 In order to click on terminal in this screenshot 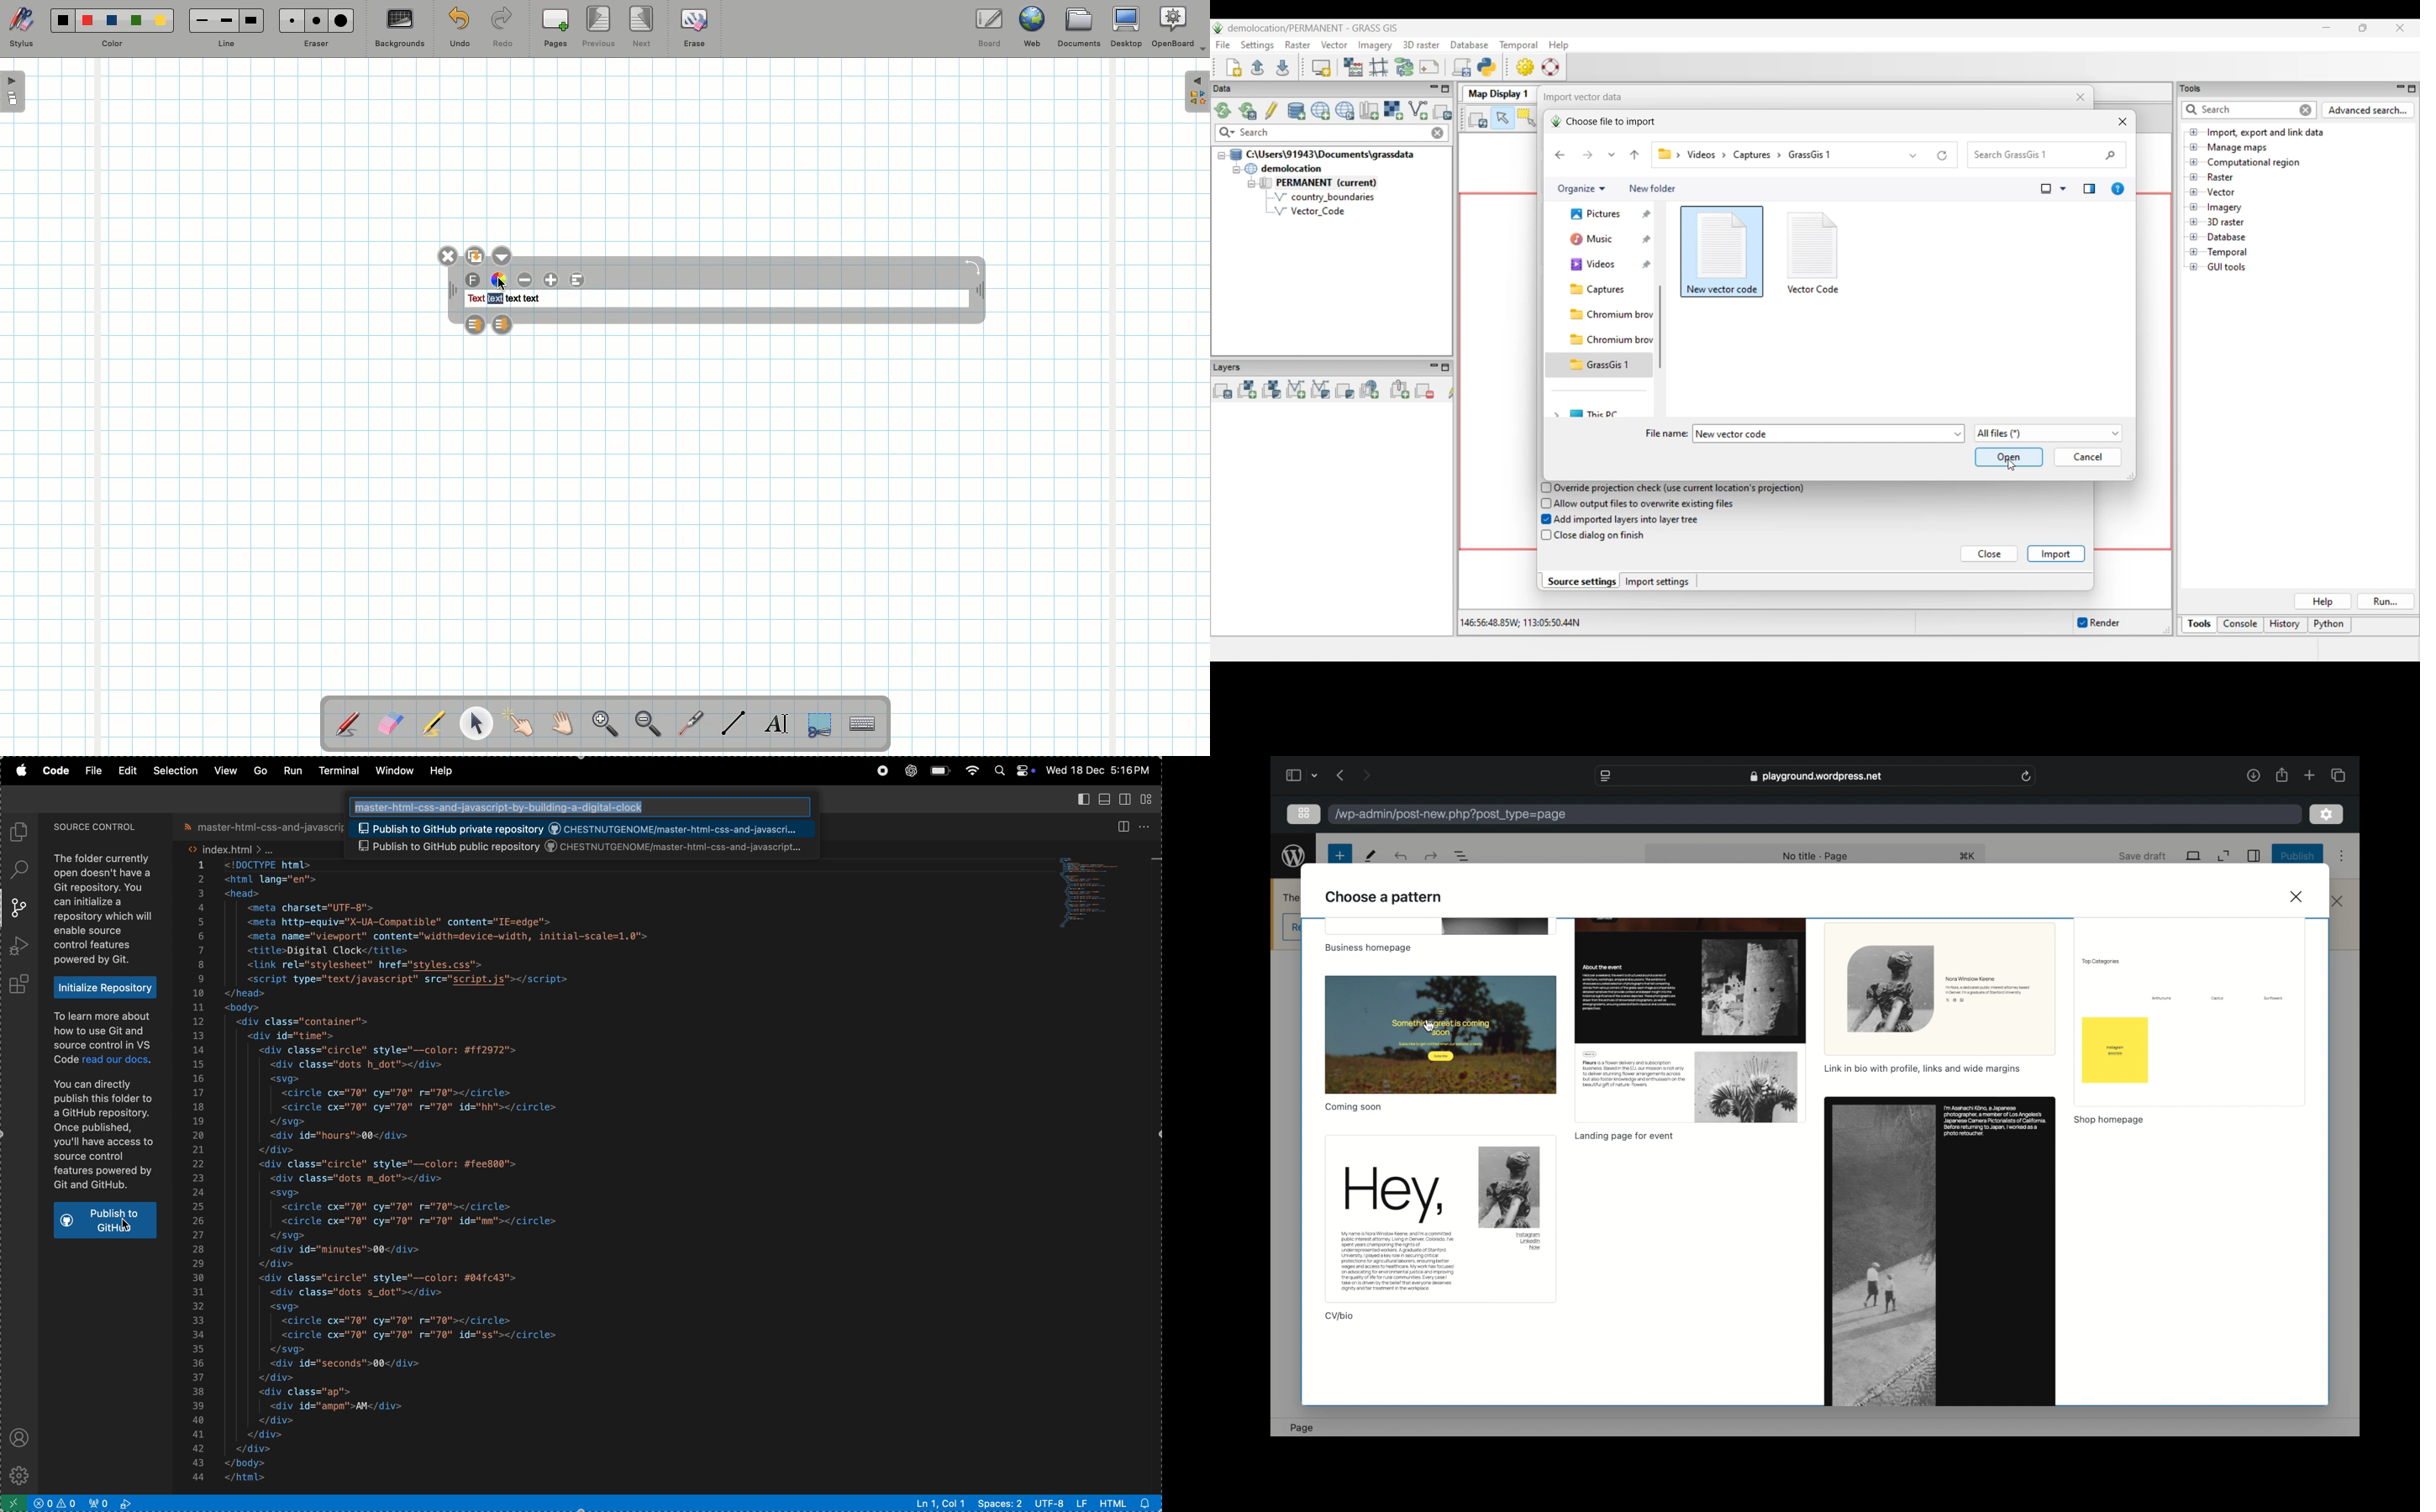, I will do `click(335, 770)`.